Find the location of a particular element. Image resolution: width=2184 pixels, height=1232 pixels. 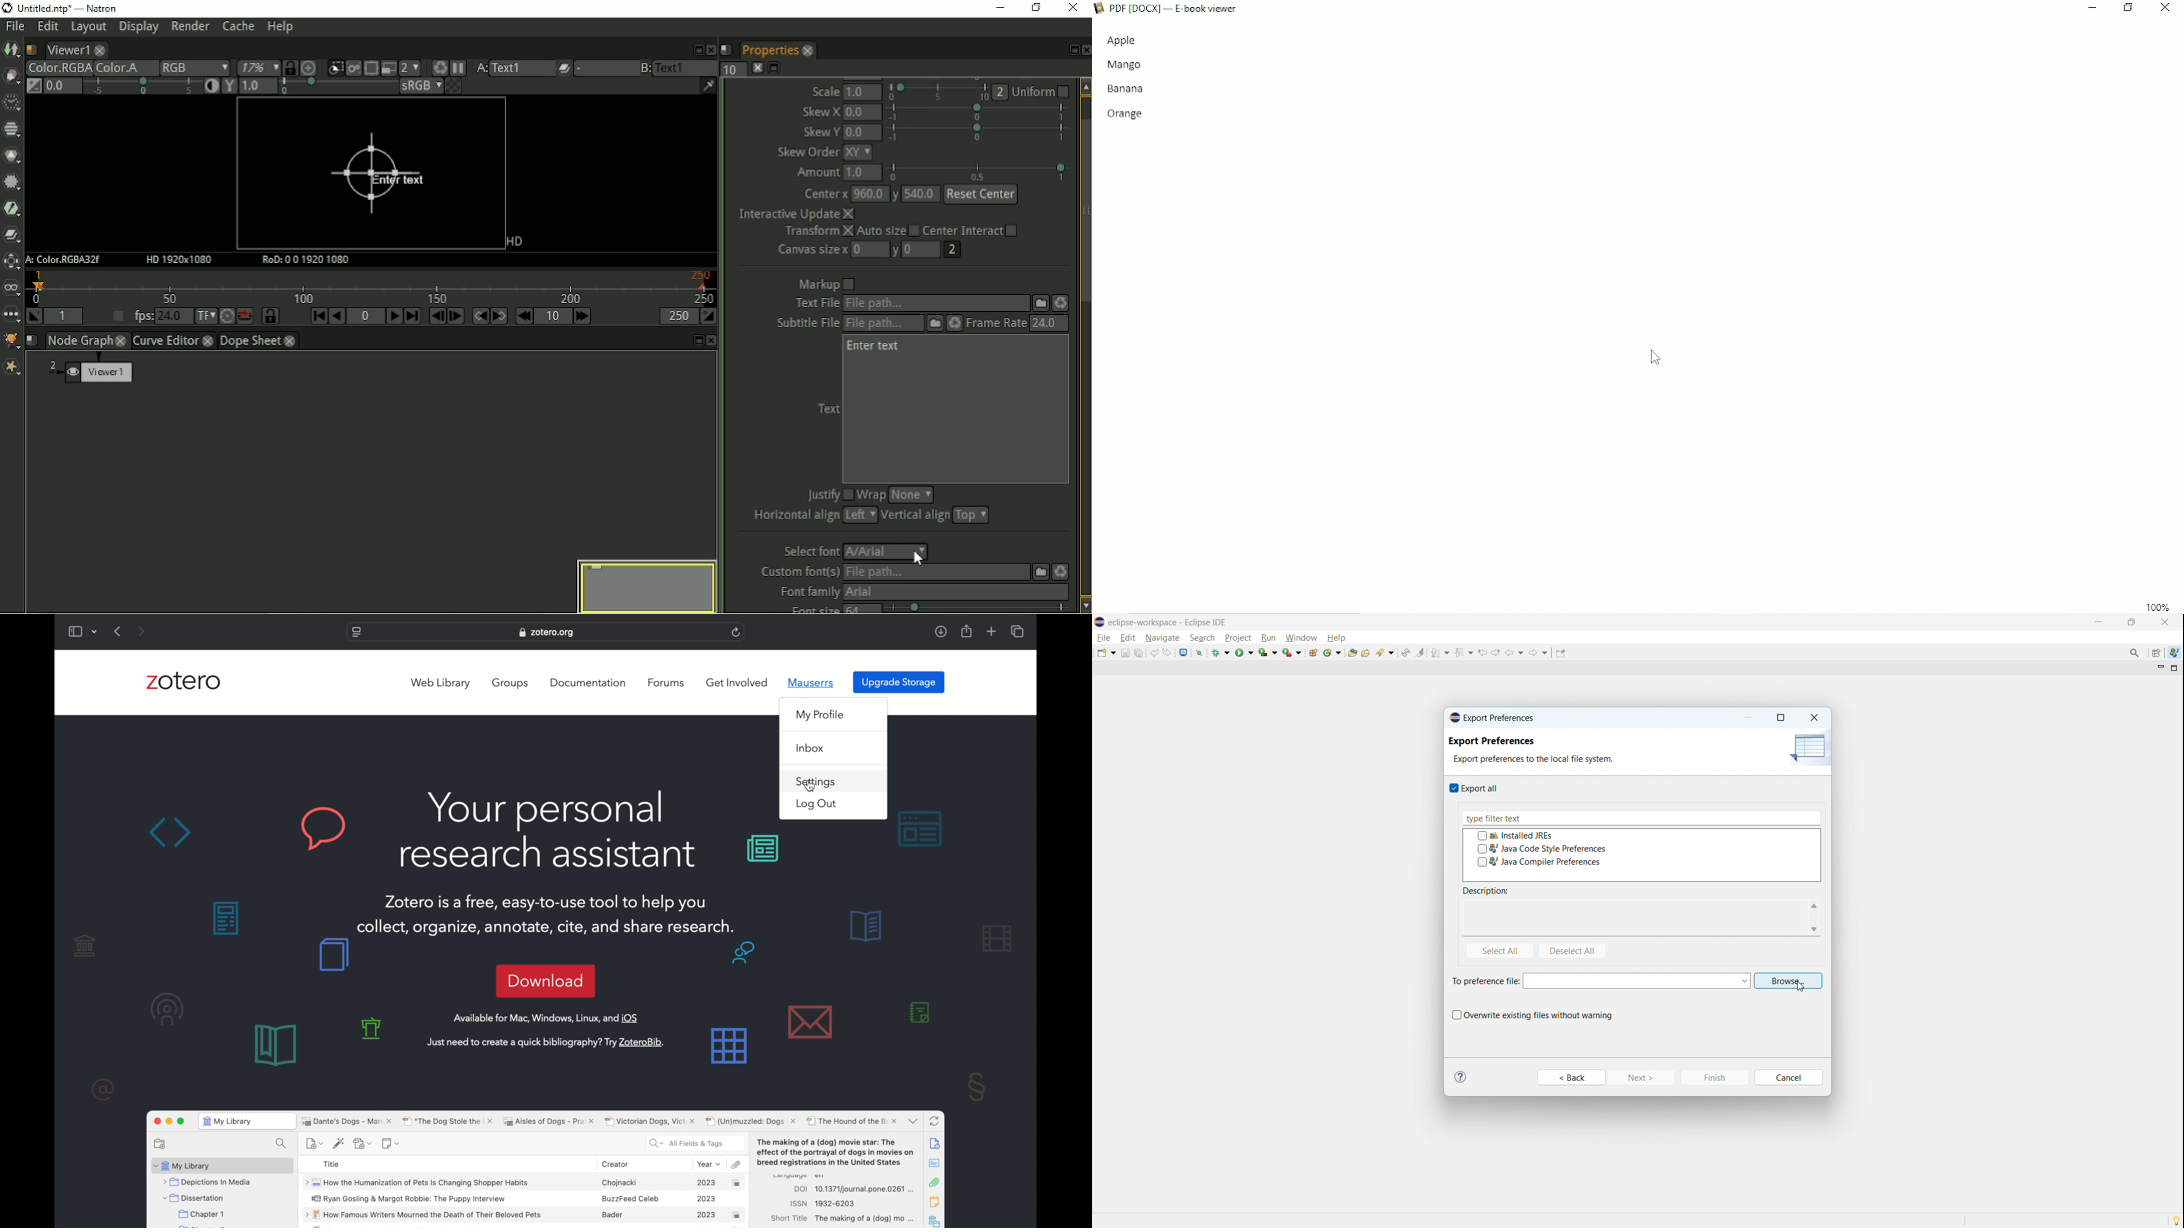

next is located at coordinates (142, 631).